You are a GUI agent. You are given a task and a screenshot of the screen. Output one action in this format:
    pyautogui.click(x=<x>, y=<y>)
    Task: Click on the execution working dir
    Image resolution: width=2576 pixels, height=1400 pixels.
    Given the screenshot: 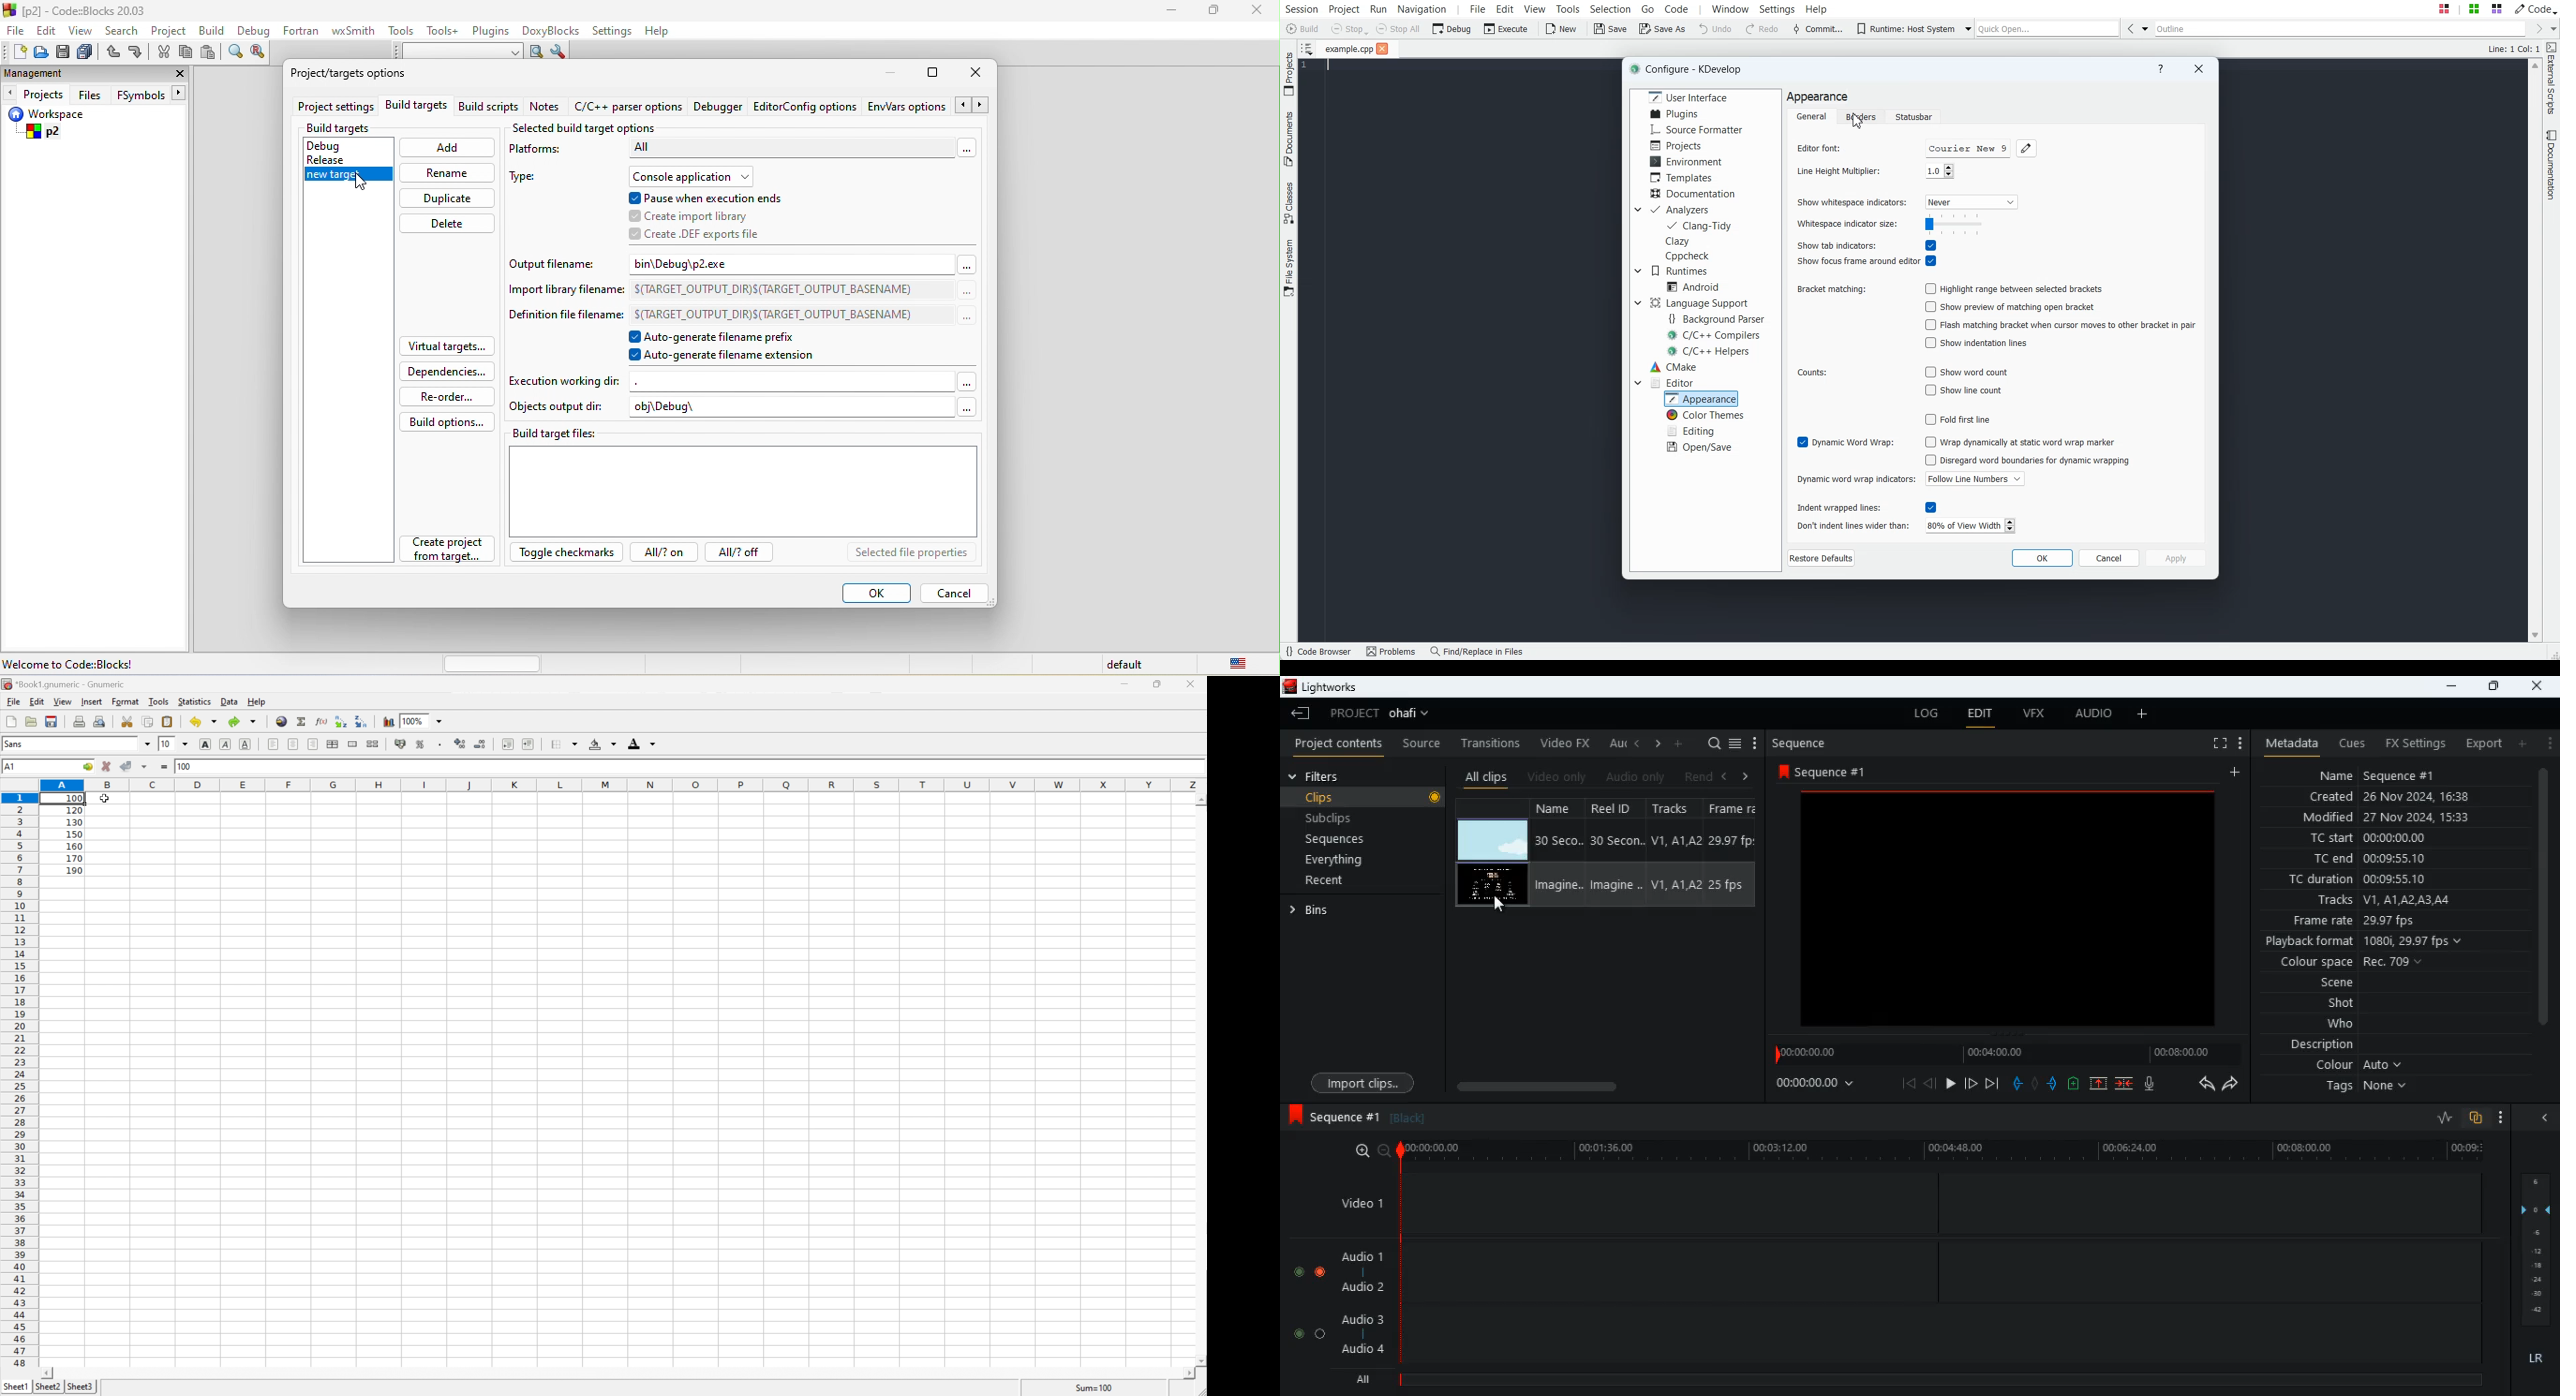 What is the action you would take?
    pyautogui.click(x=743, y=381)
    